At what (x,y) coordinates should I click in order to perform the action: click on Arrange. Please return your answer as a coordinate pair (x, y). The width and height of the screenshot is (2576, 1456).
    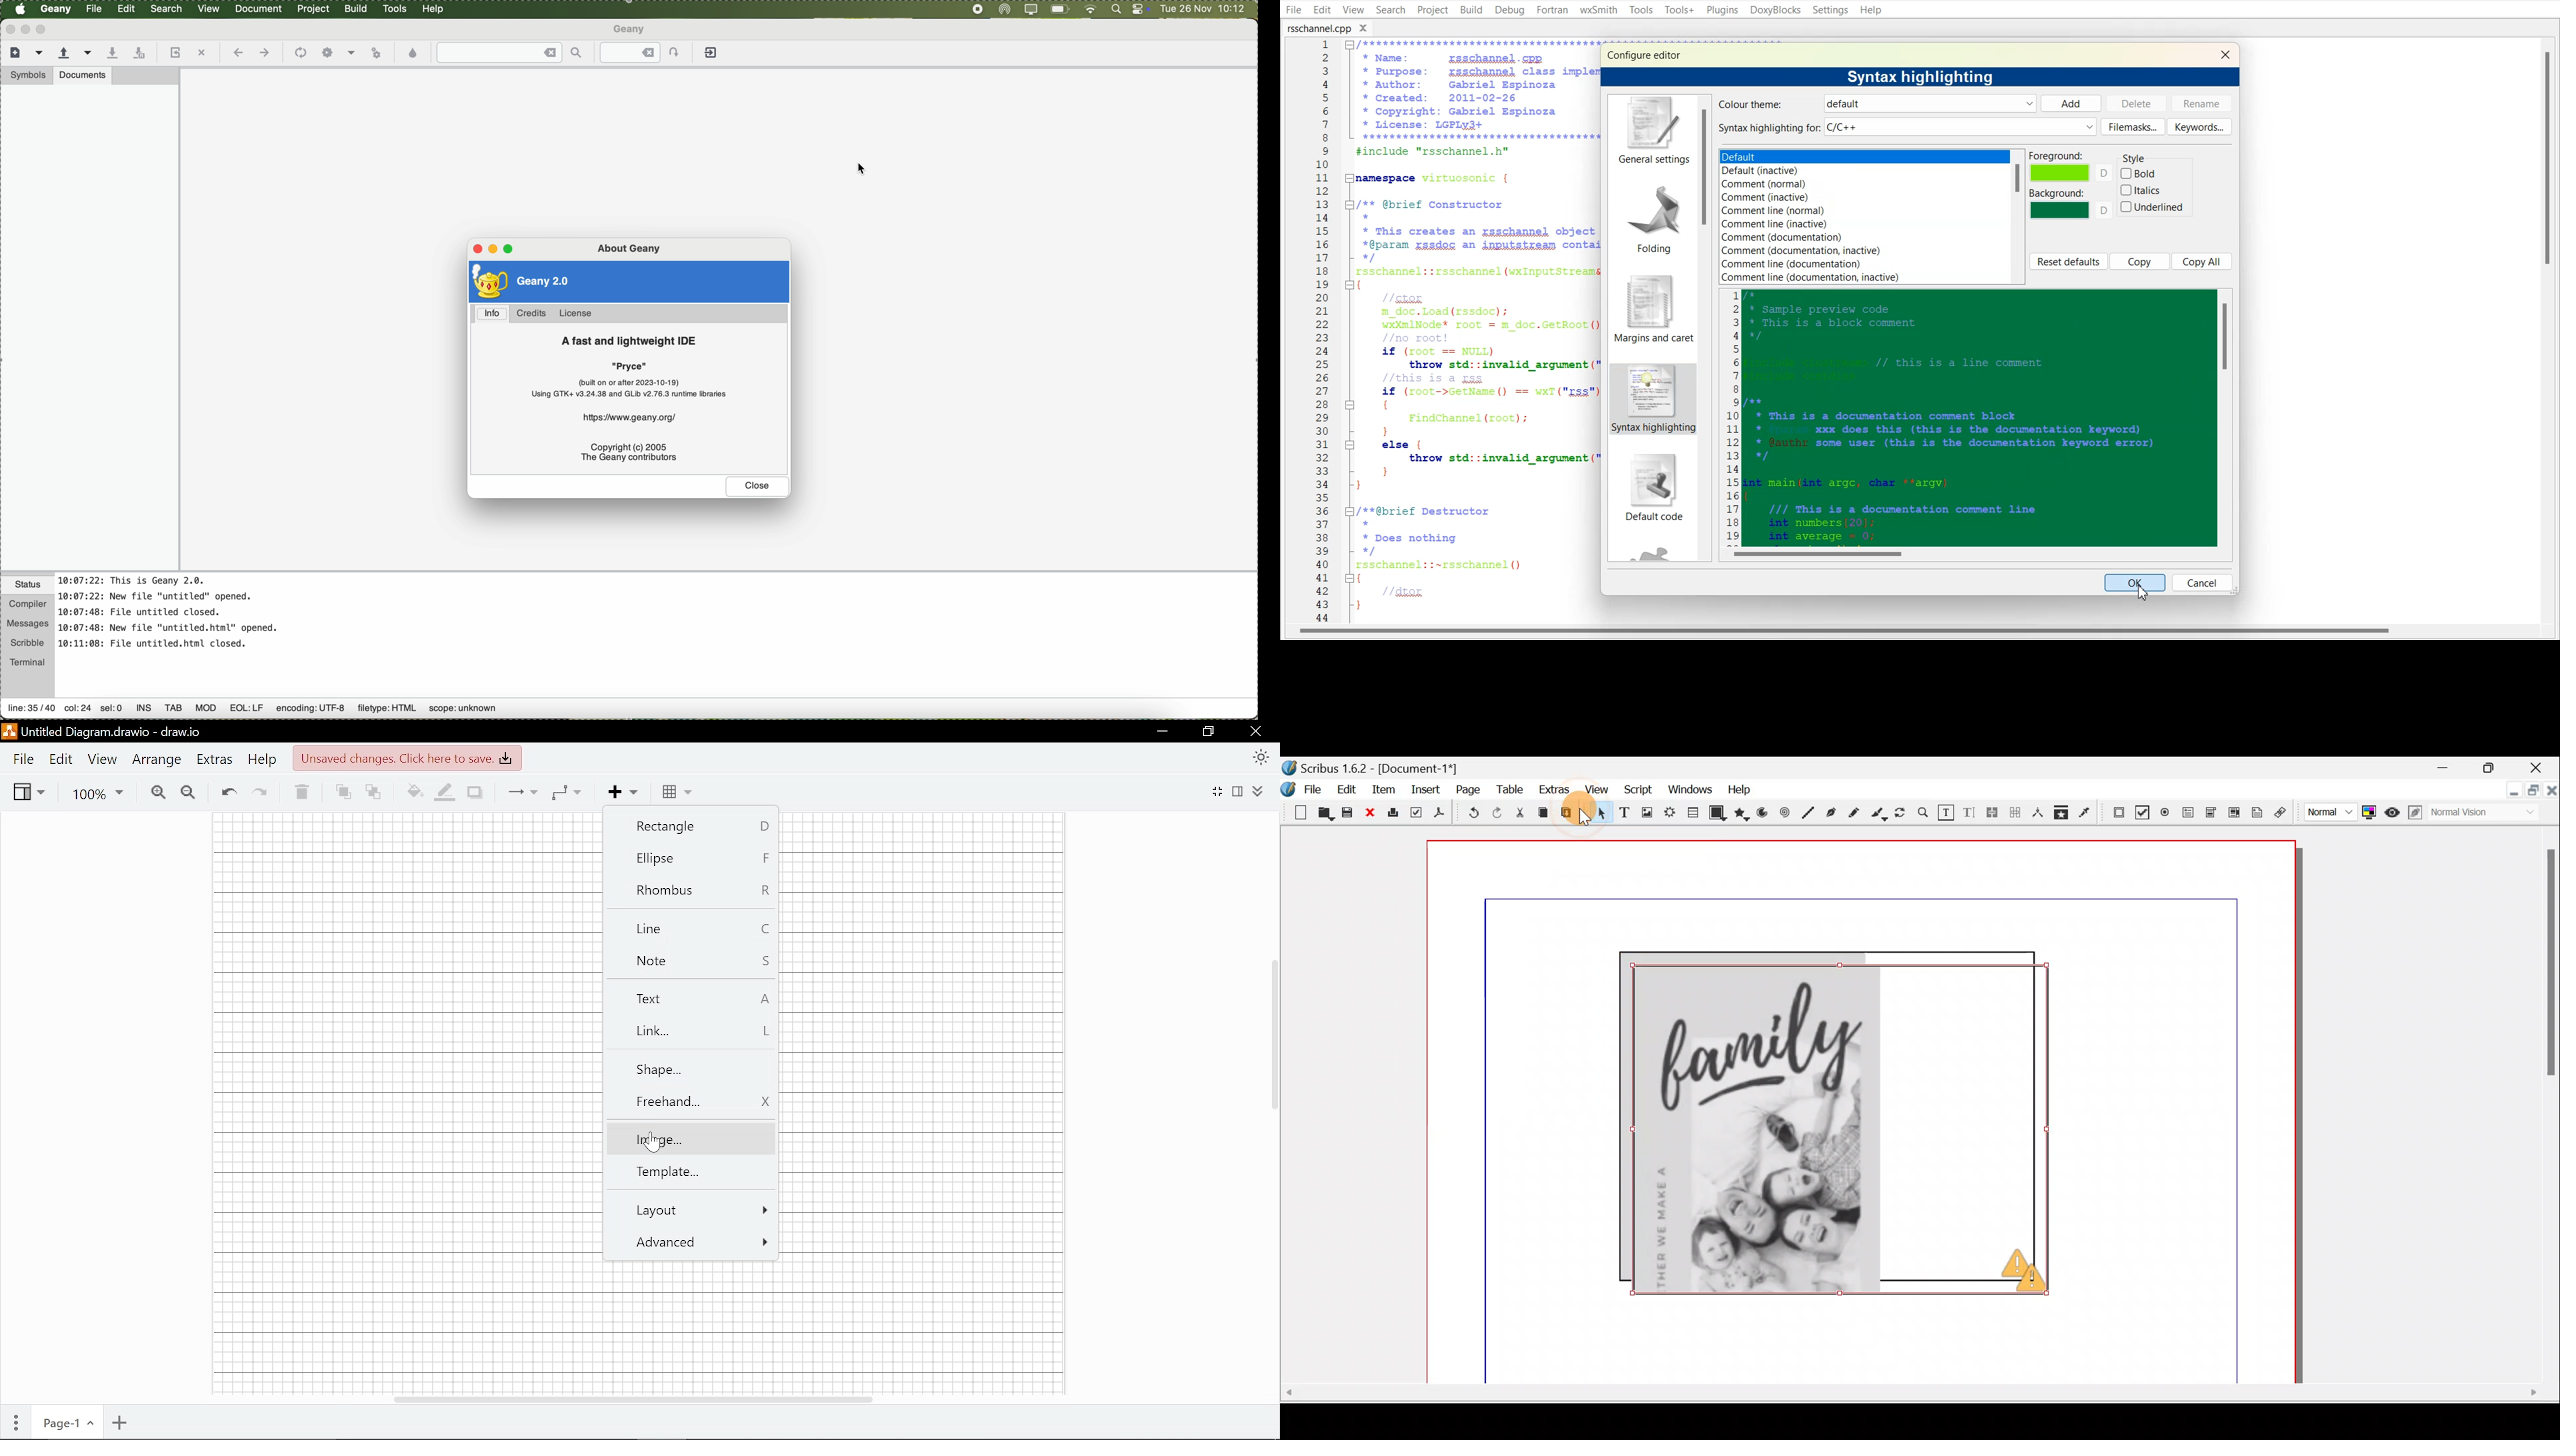
    Looking at the image, I should click on (154, 761).